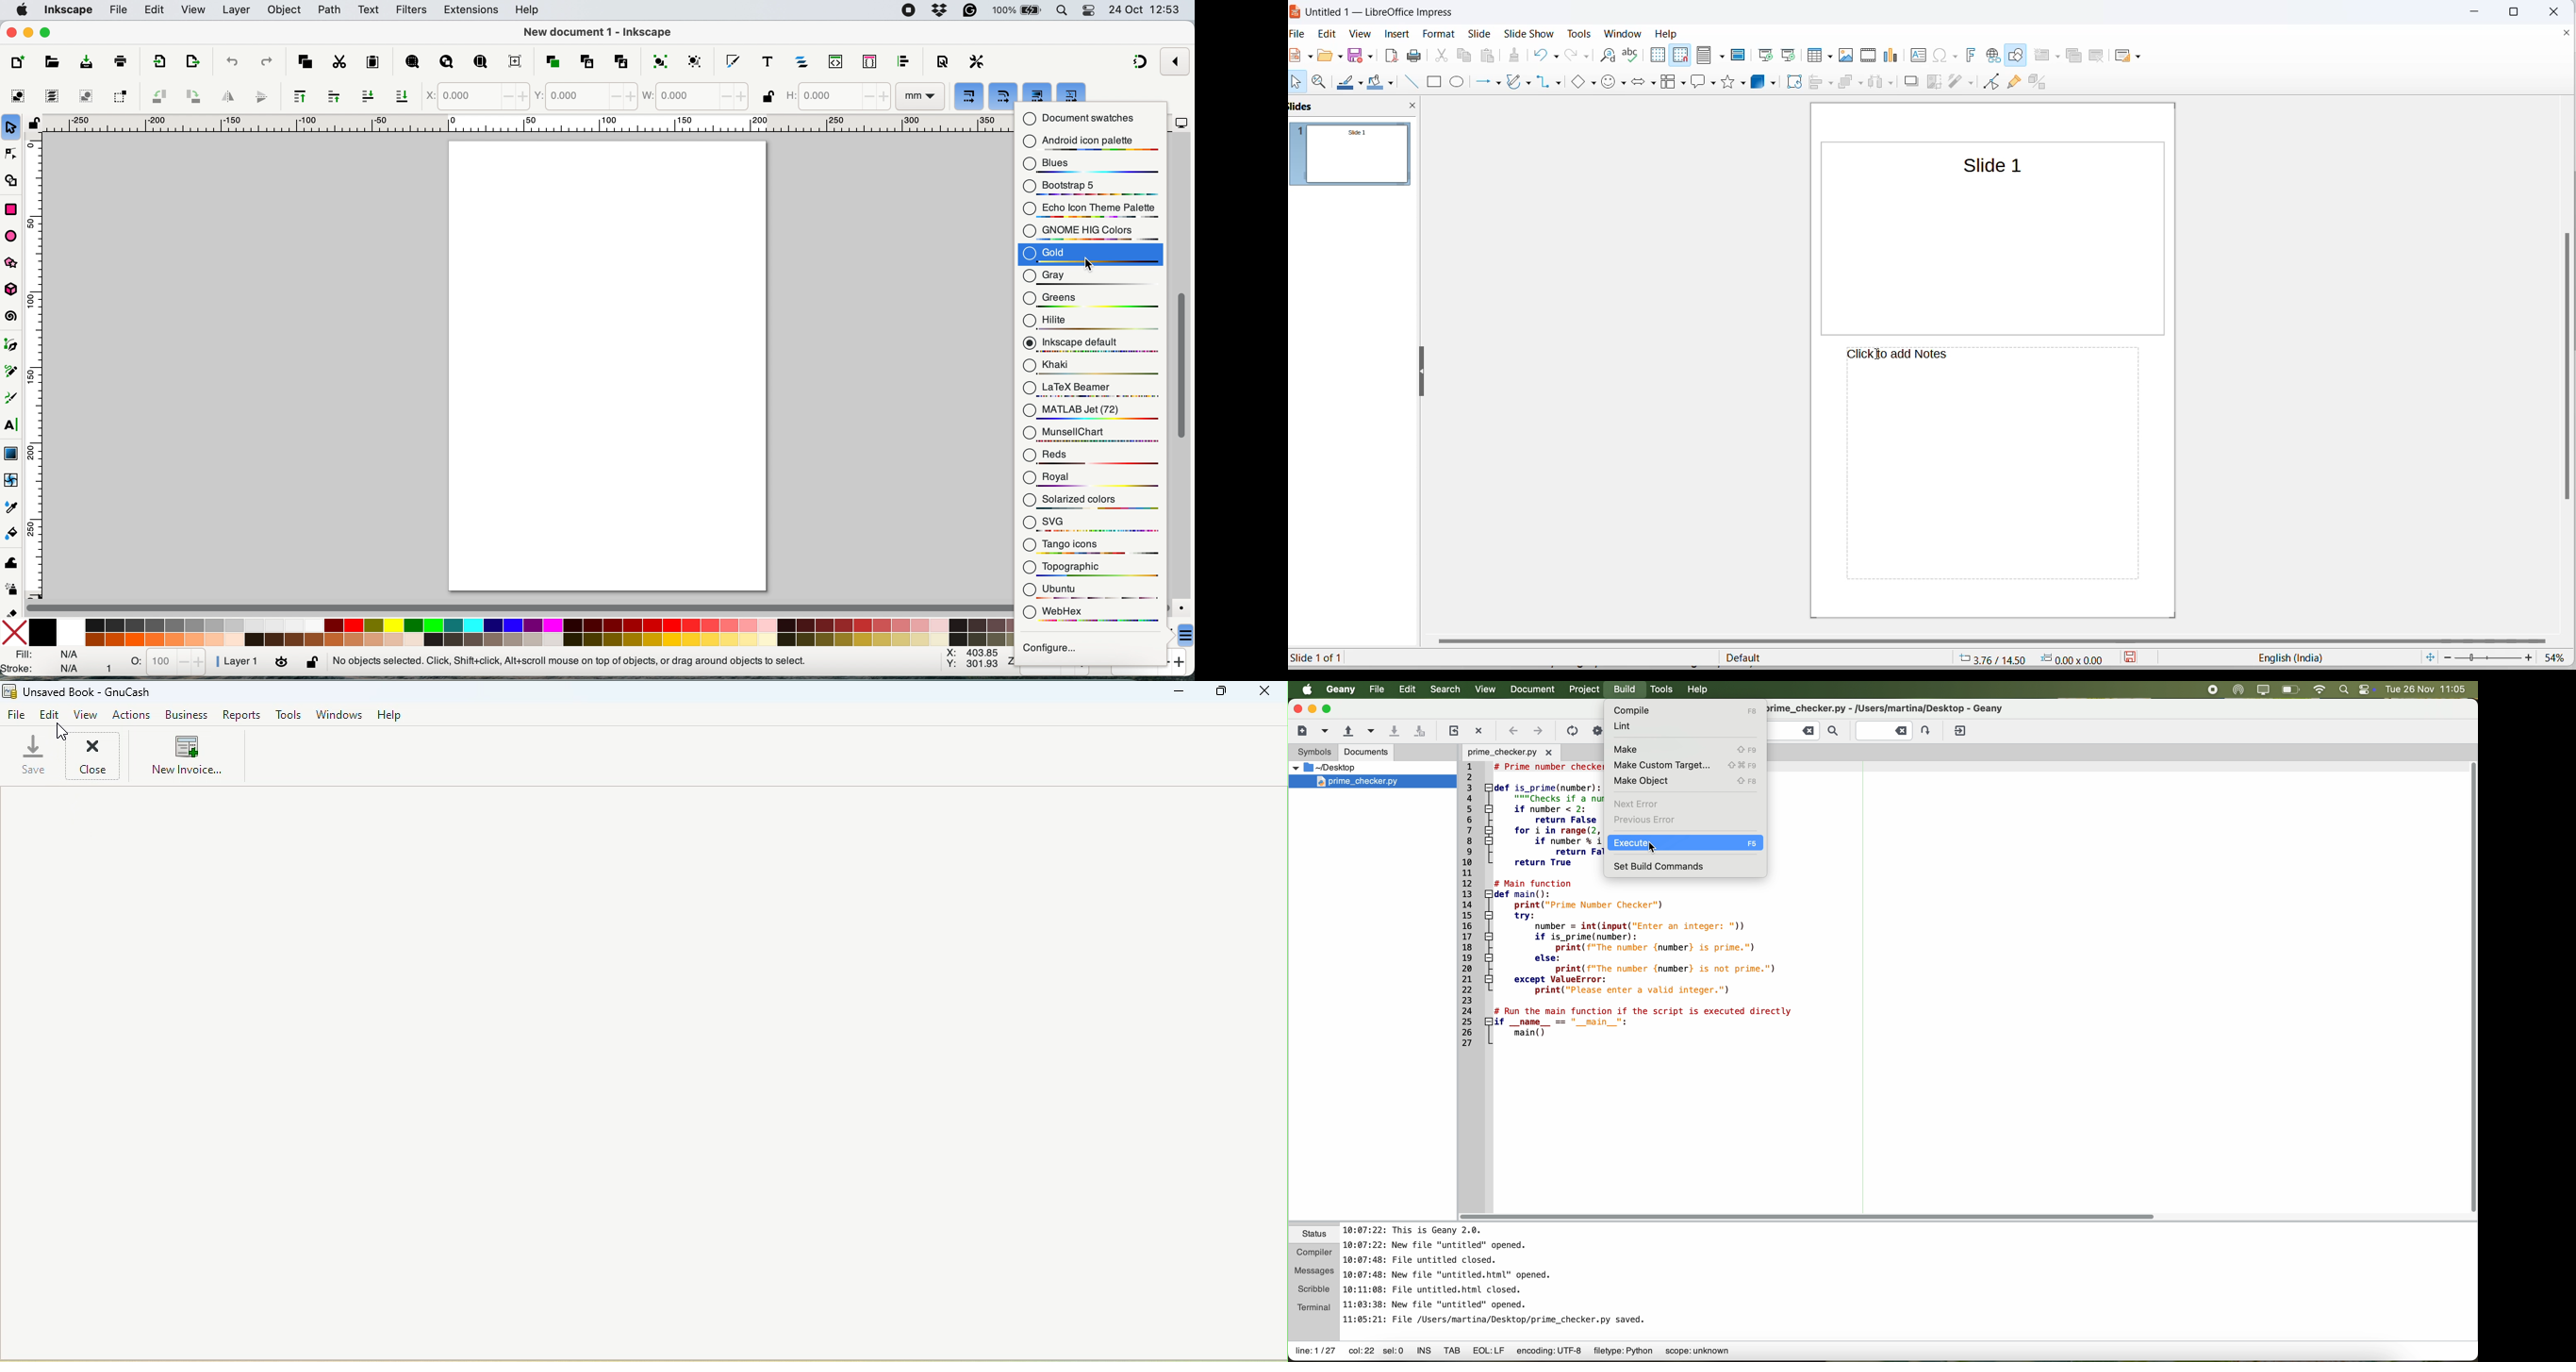 This screenshot has width=2576, height=1372. Describe the element at coordinates (118, 96) in the screenshot. I see `toggle selection to touch all selected objects` at that location.